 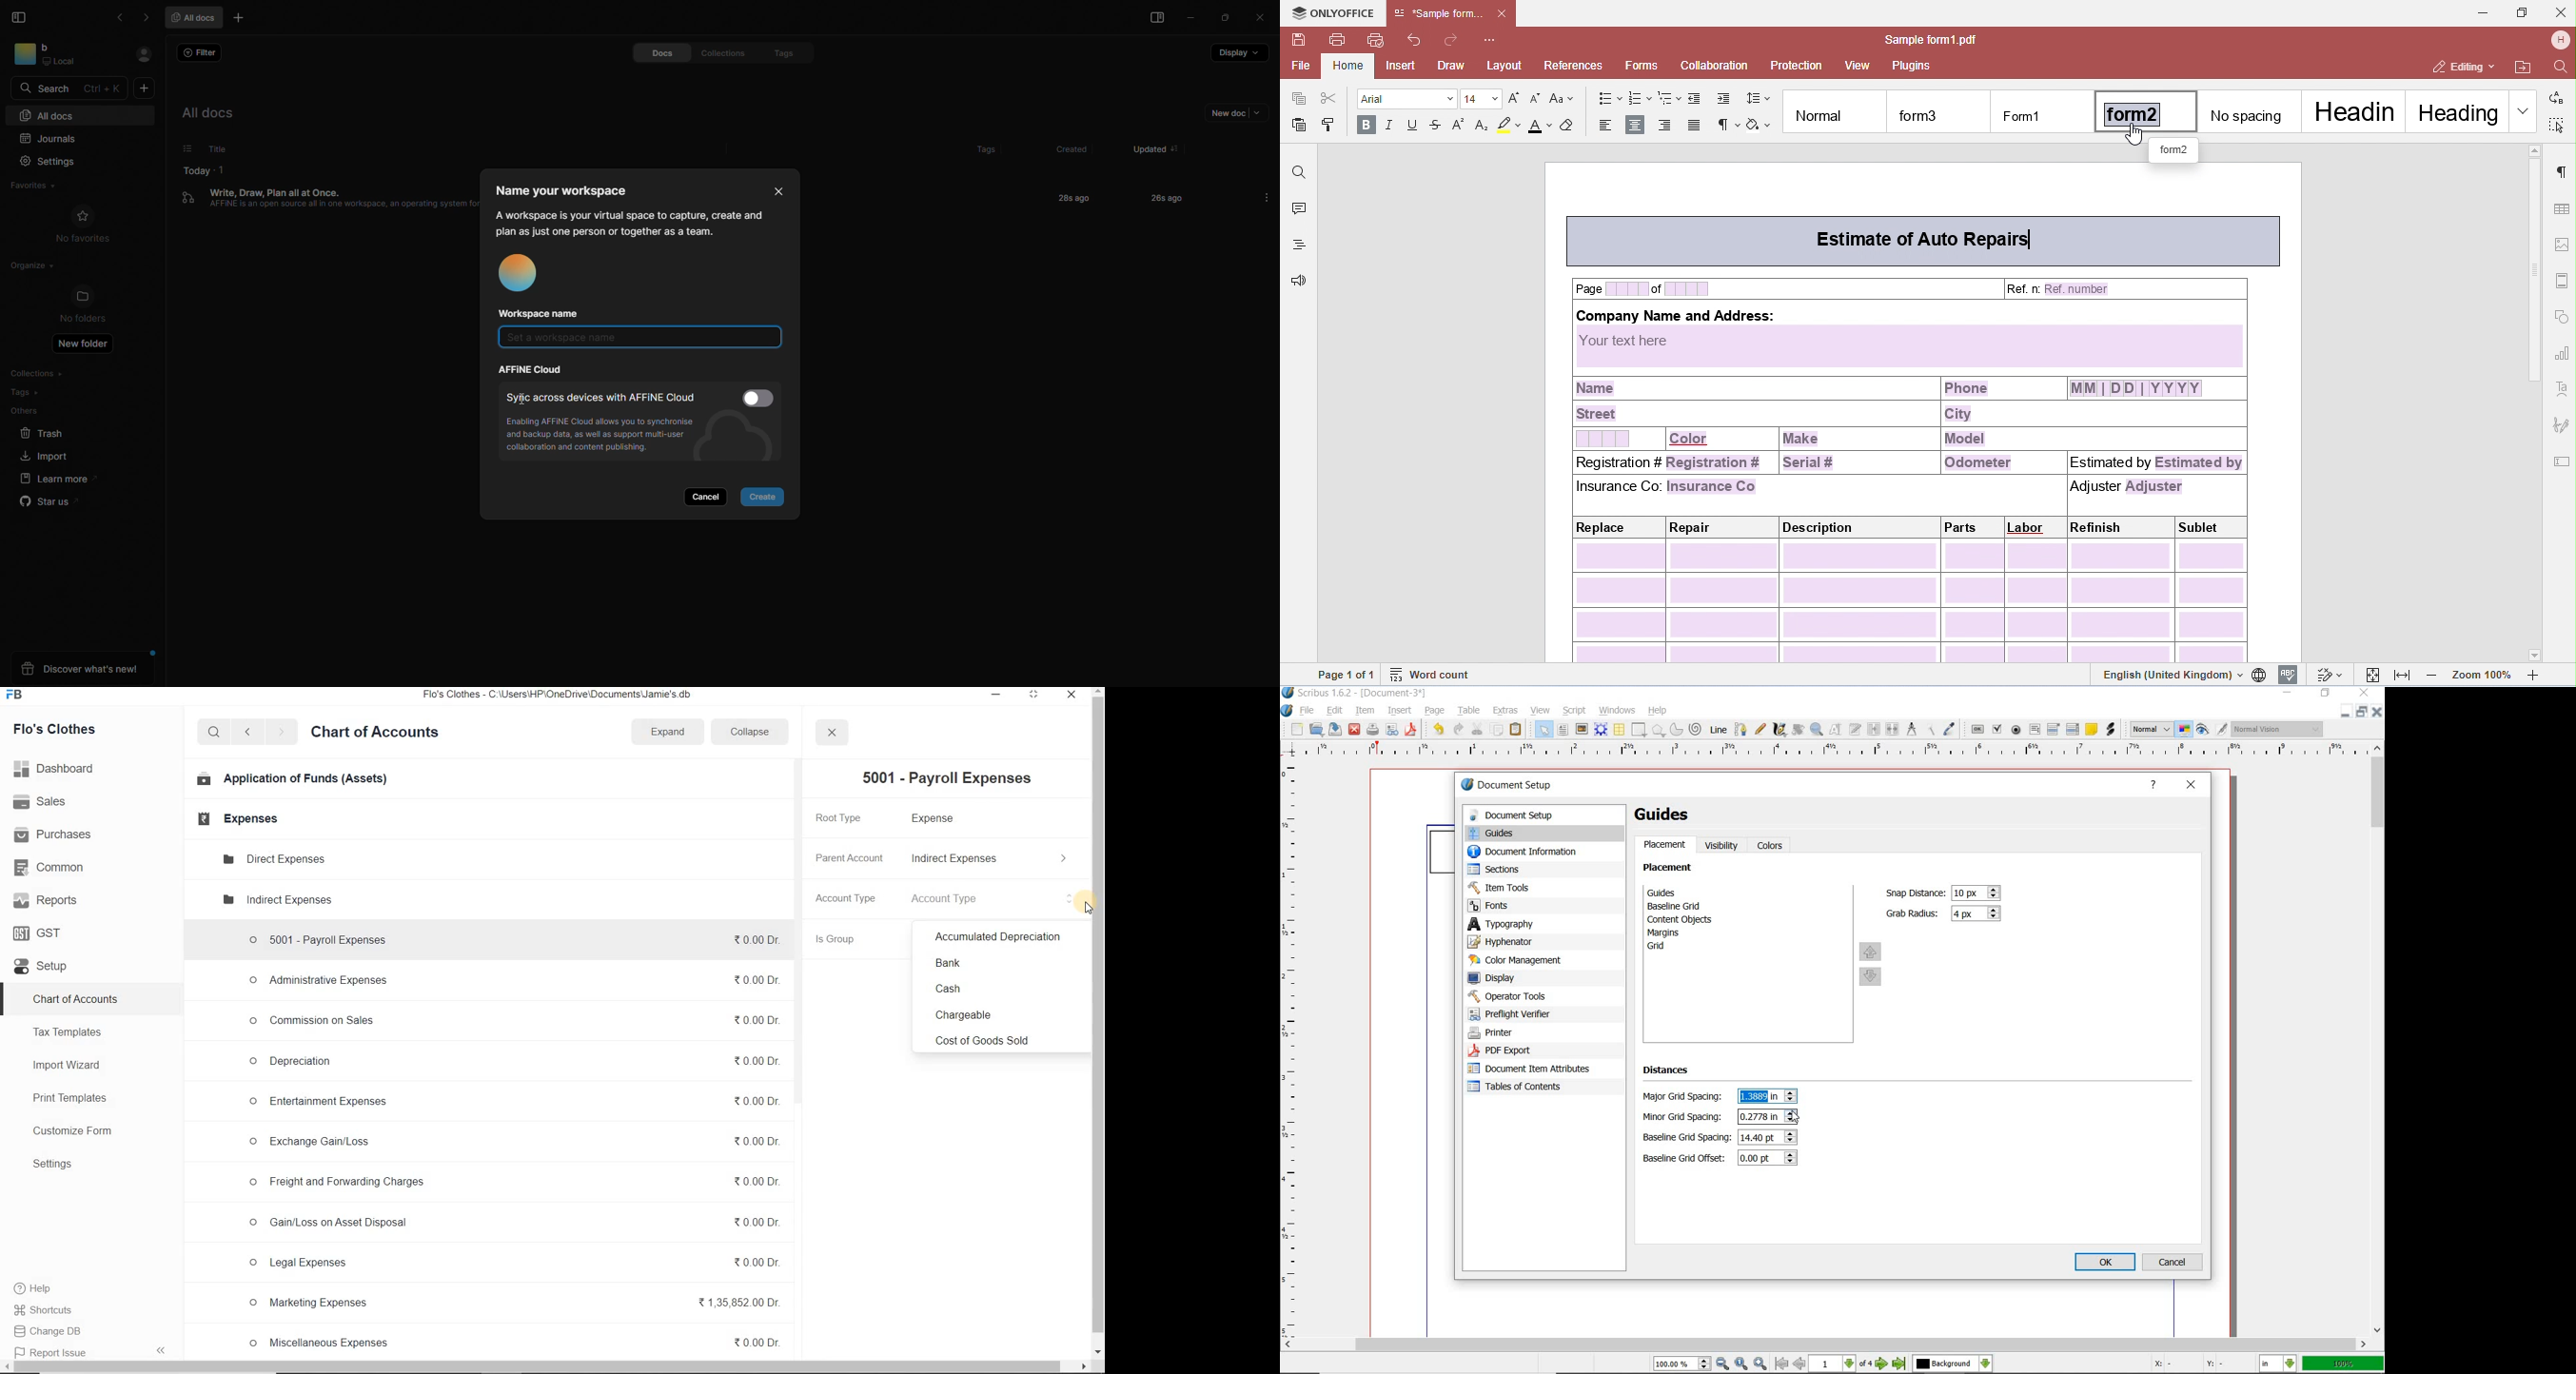 What do you see at coordinates (2054, 728) in the screenshot?
I see `pdf combo box` at bounding box center [2054, 728].